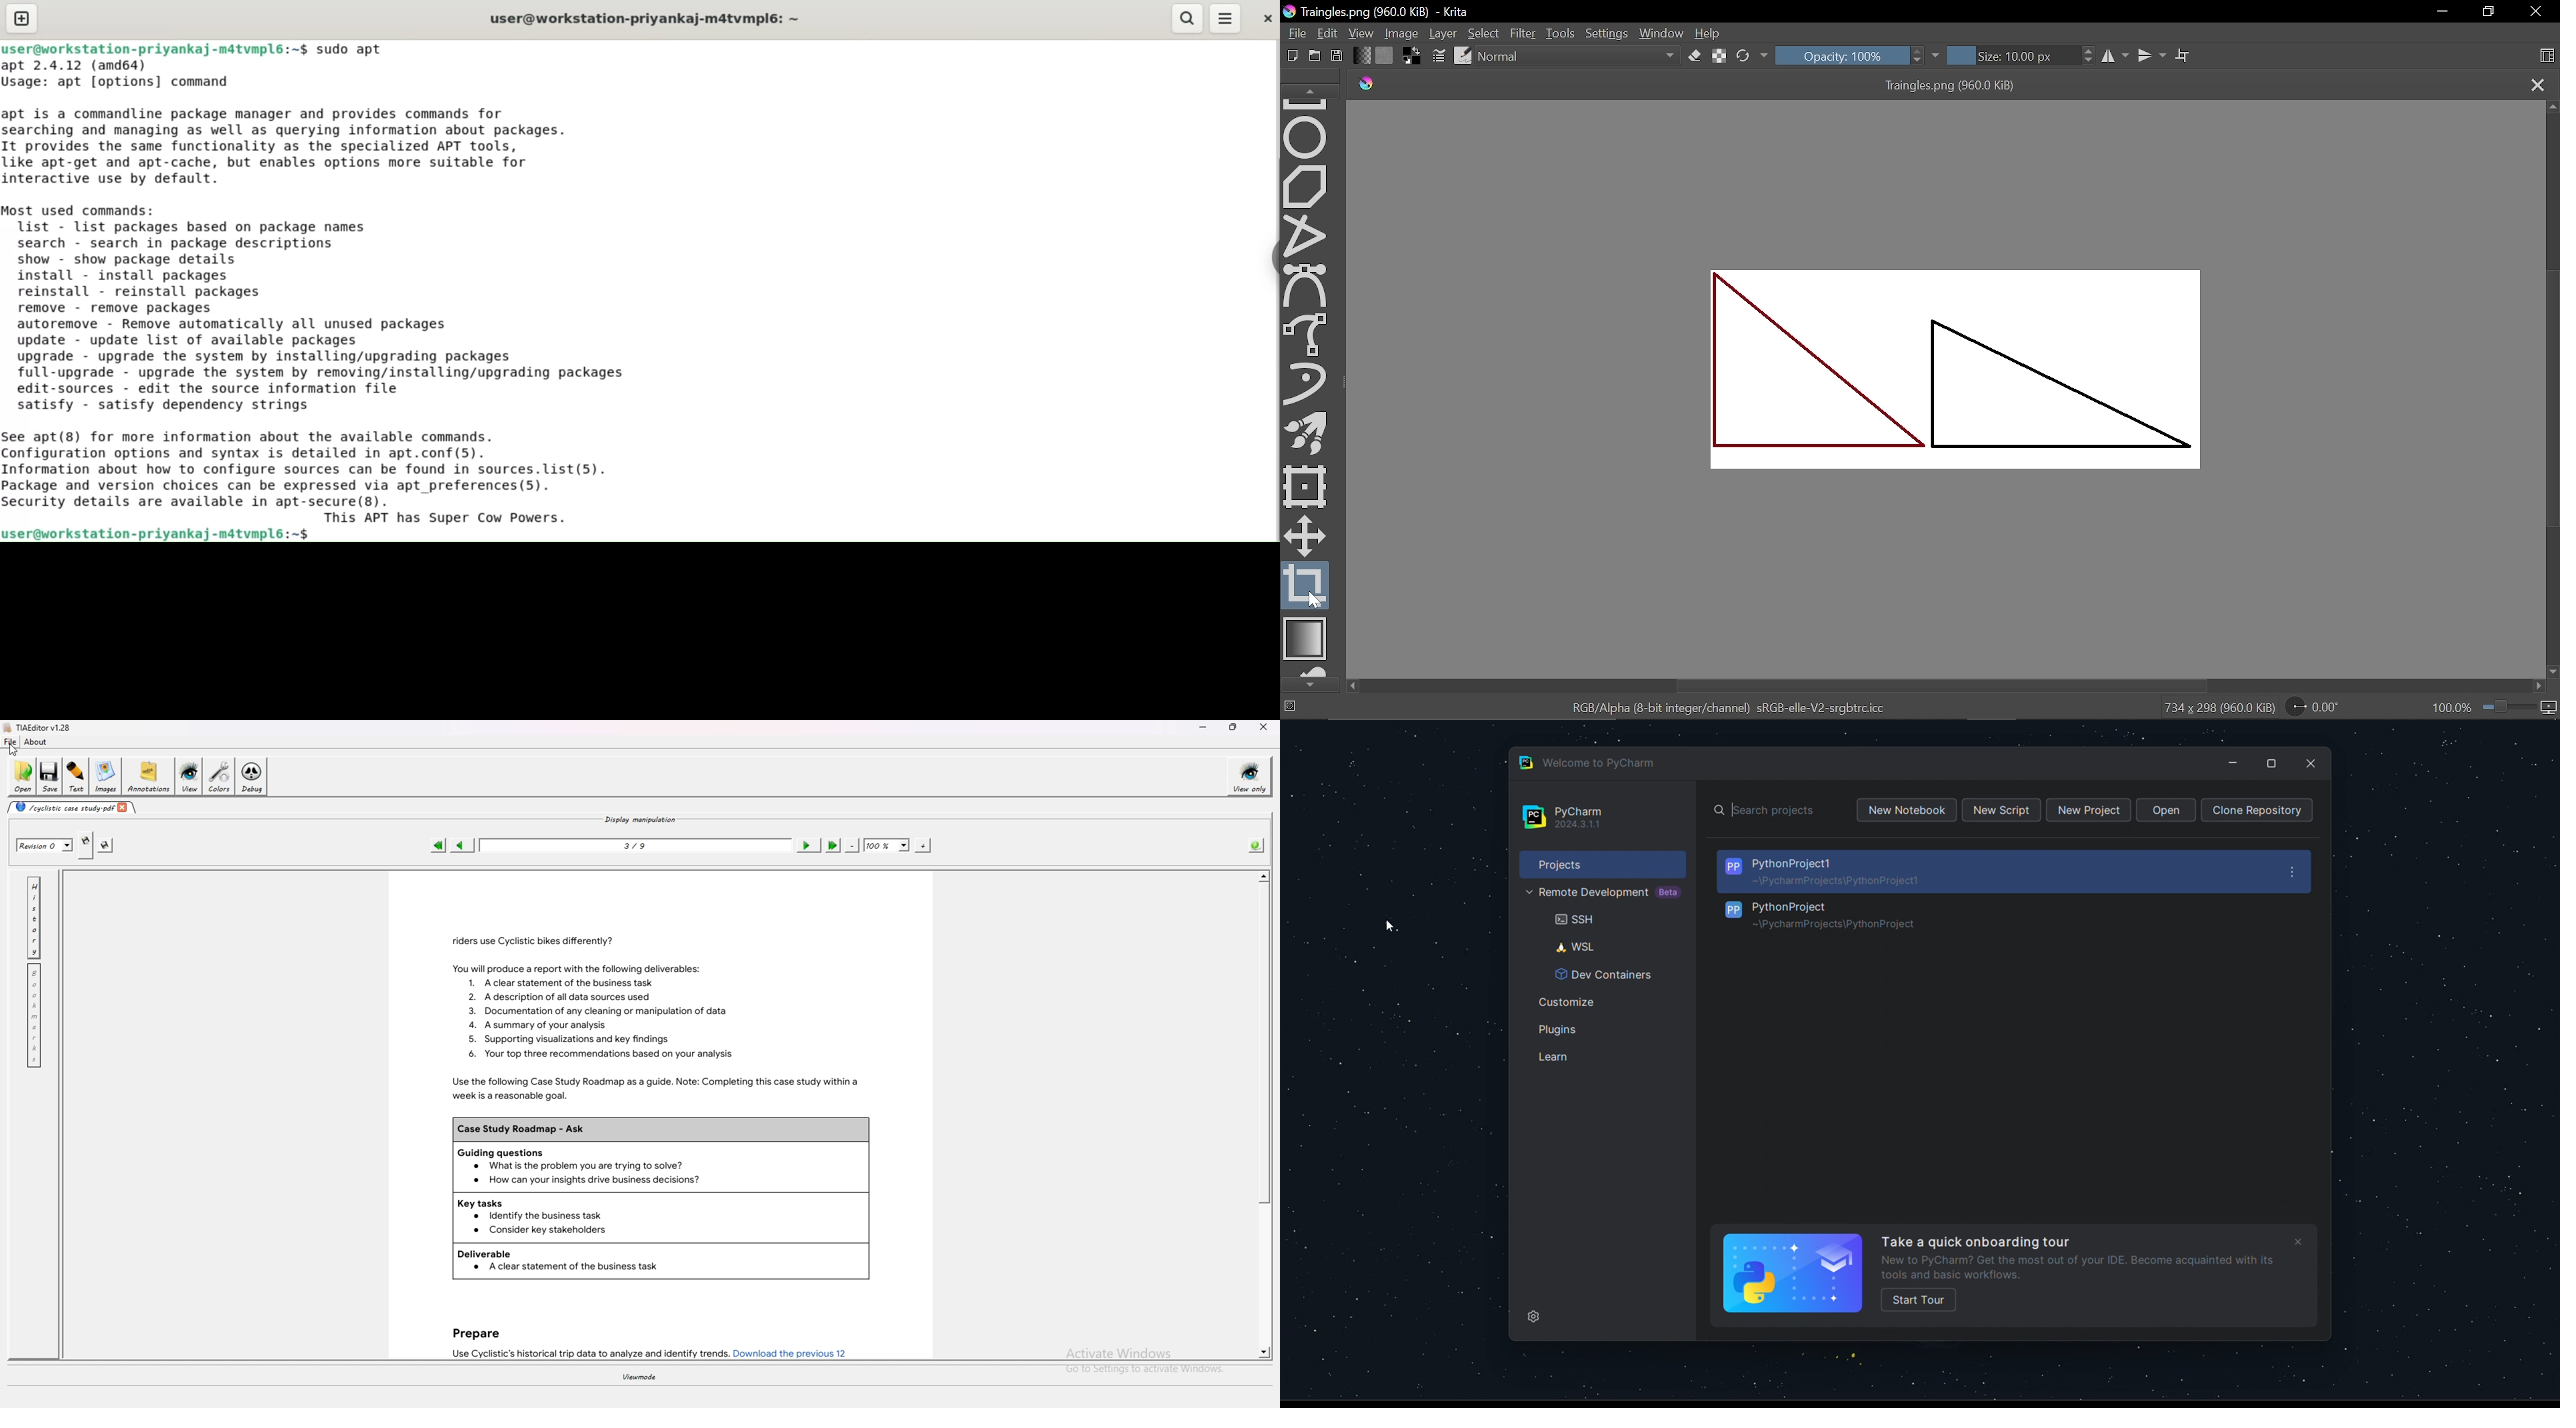  What do you see at coordinates (1307, 136) in the screenshot?
I see `Ellipse tool` at bounding box center [1307, 136].